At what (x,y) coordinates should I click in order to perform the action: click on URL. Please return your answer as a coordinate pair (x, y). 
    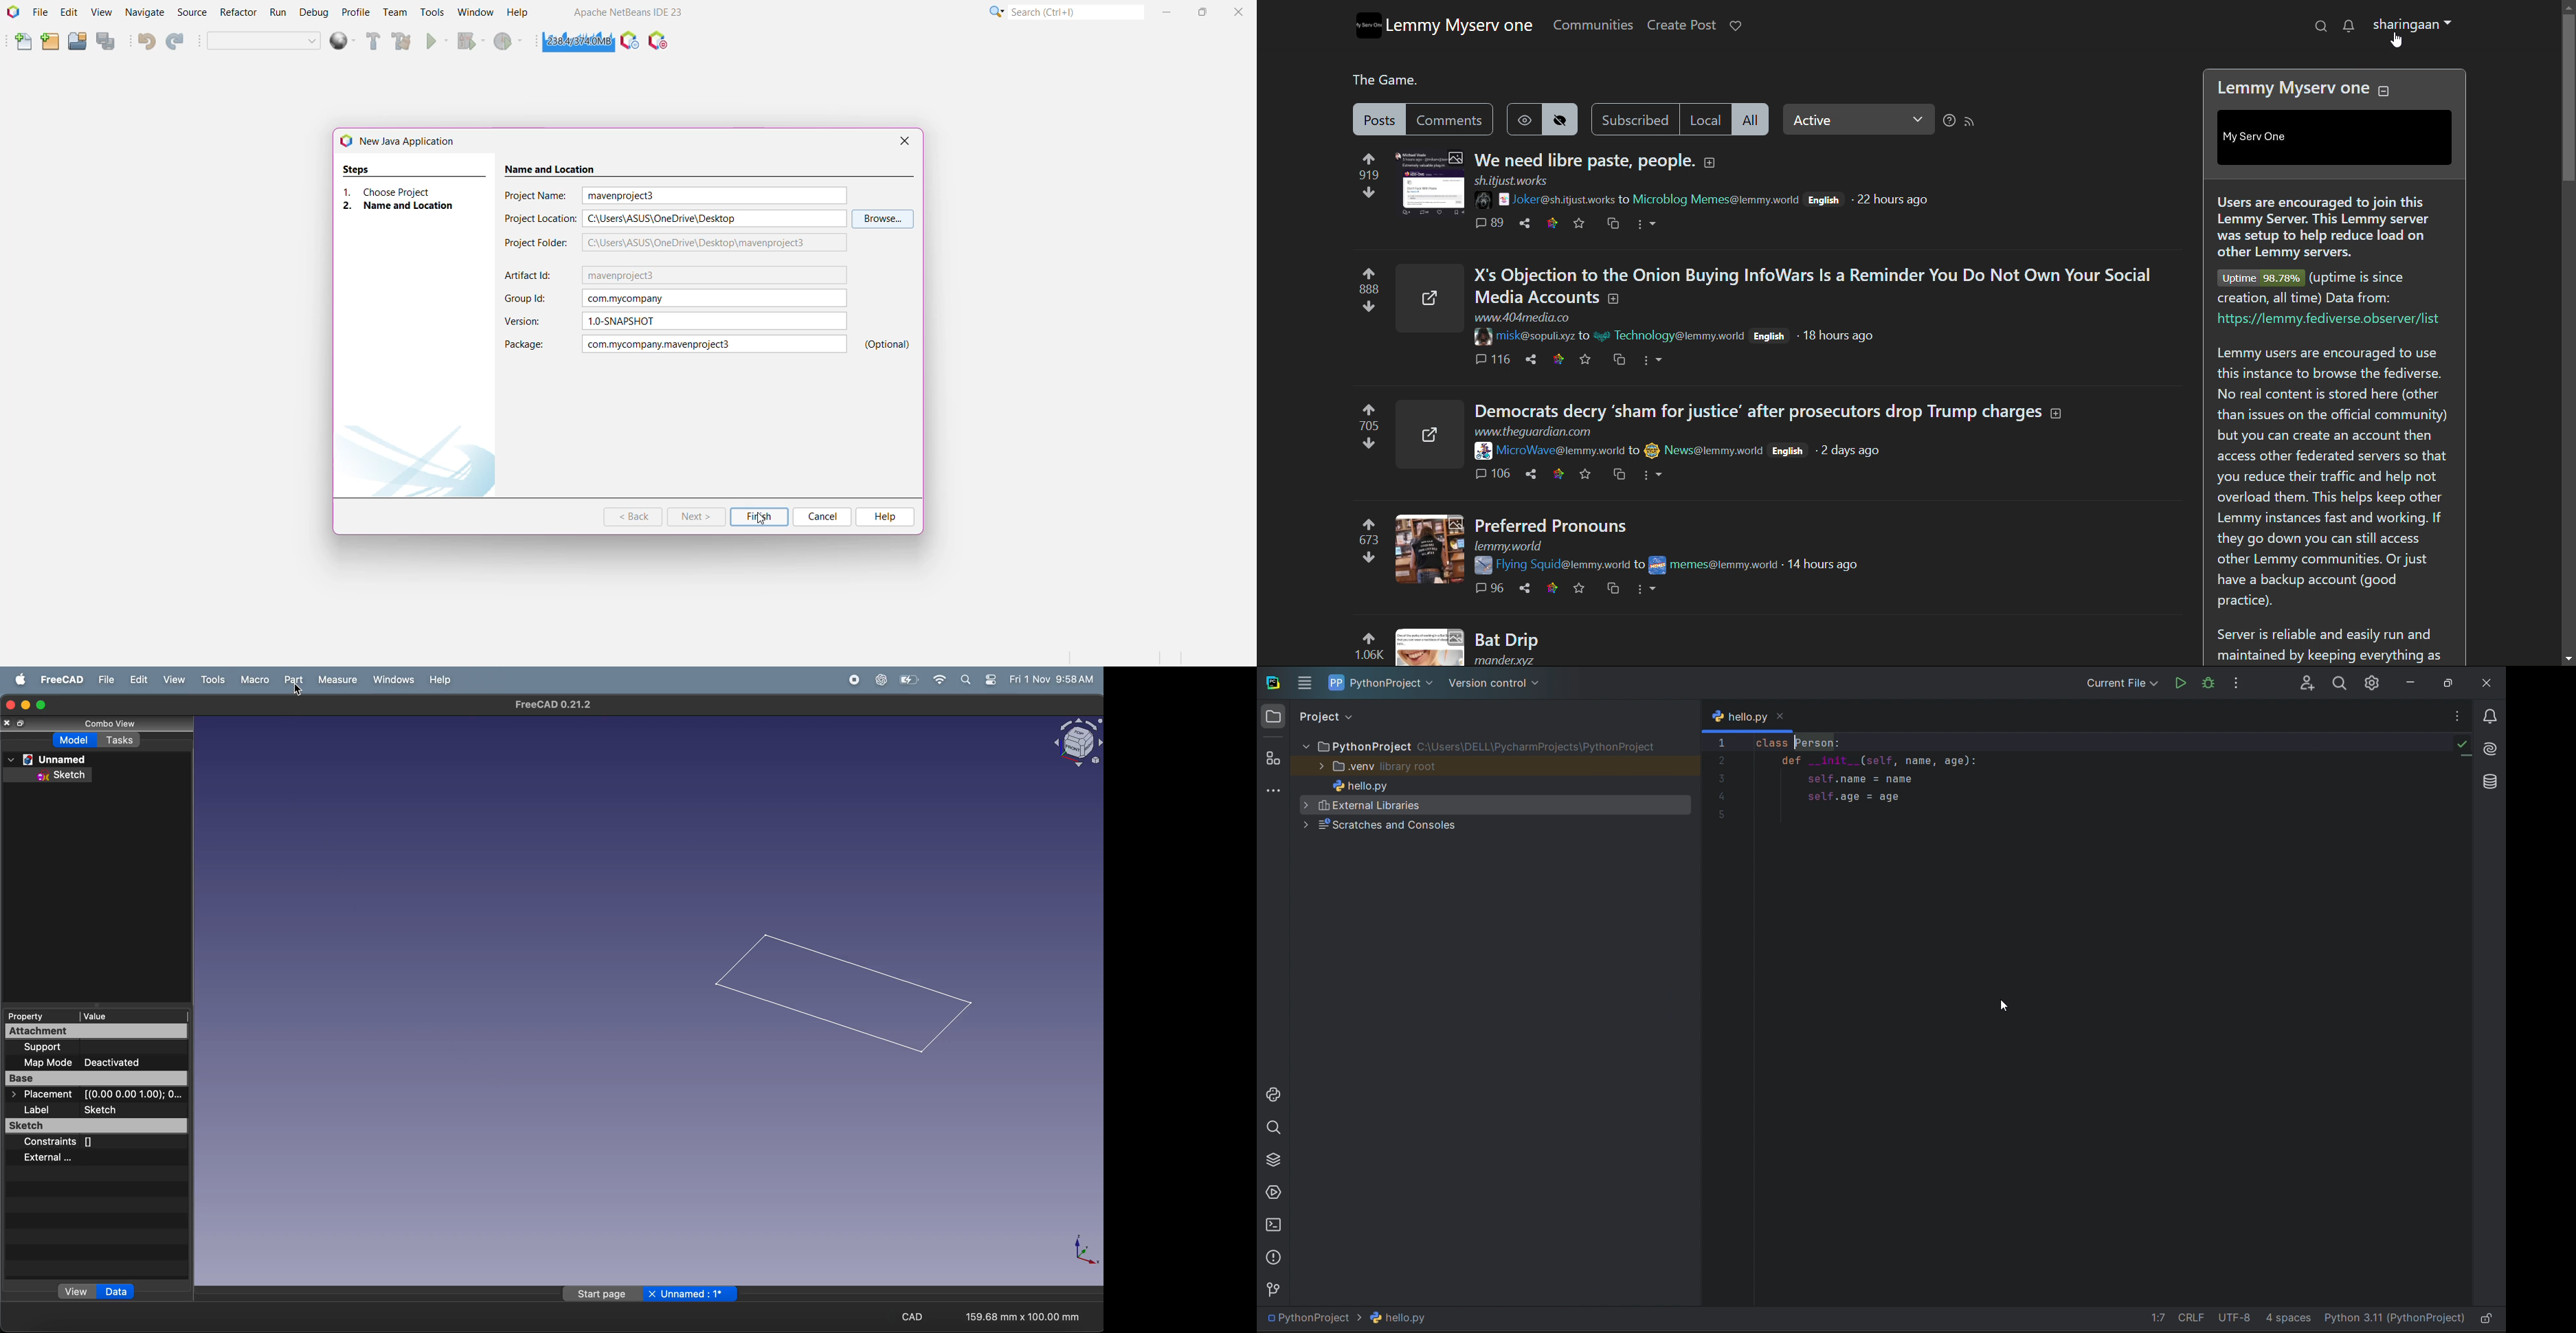
    Looking at the image, I should click on (1531, 317).